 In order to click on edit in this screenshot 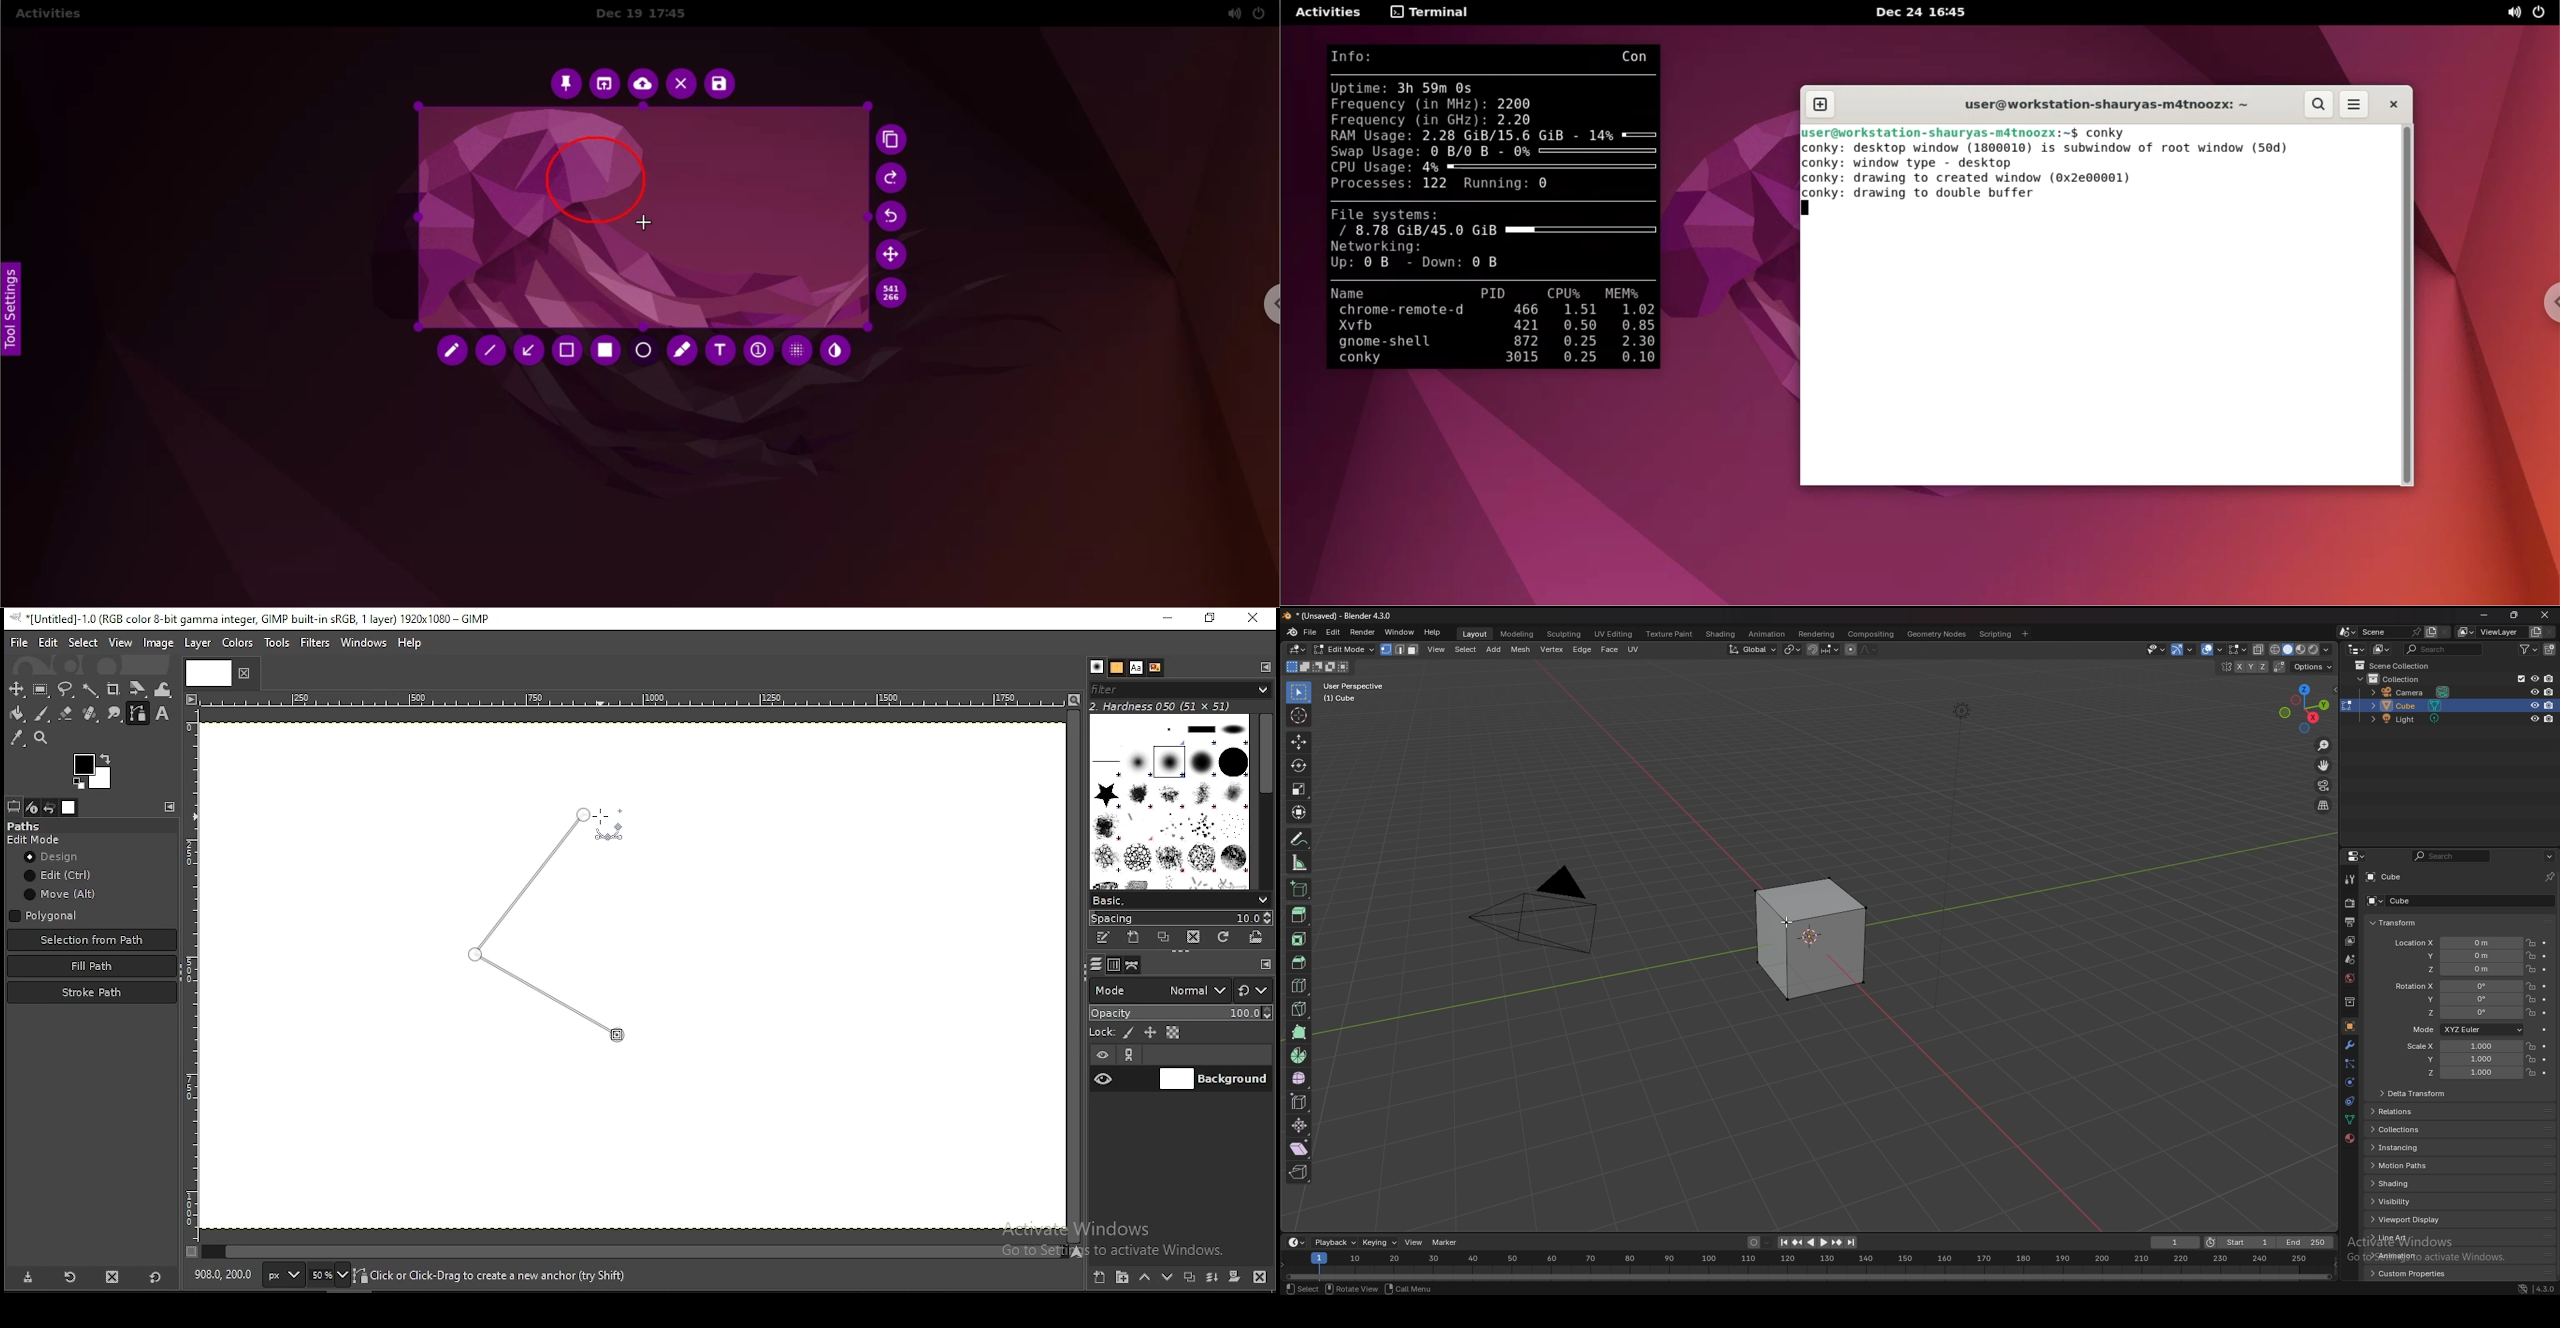, I will do `click(1333, 632)`.